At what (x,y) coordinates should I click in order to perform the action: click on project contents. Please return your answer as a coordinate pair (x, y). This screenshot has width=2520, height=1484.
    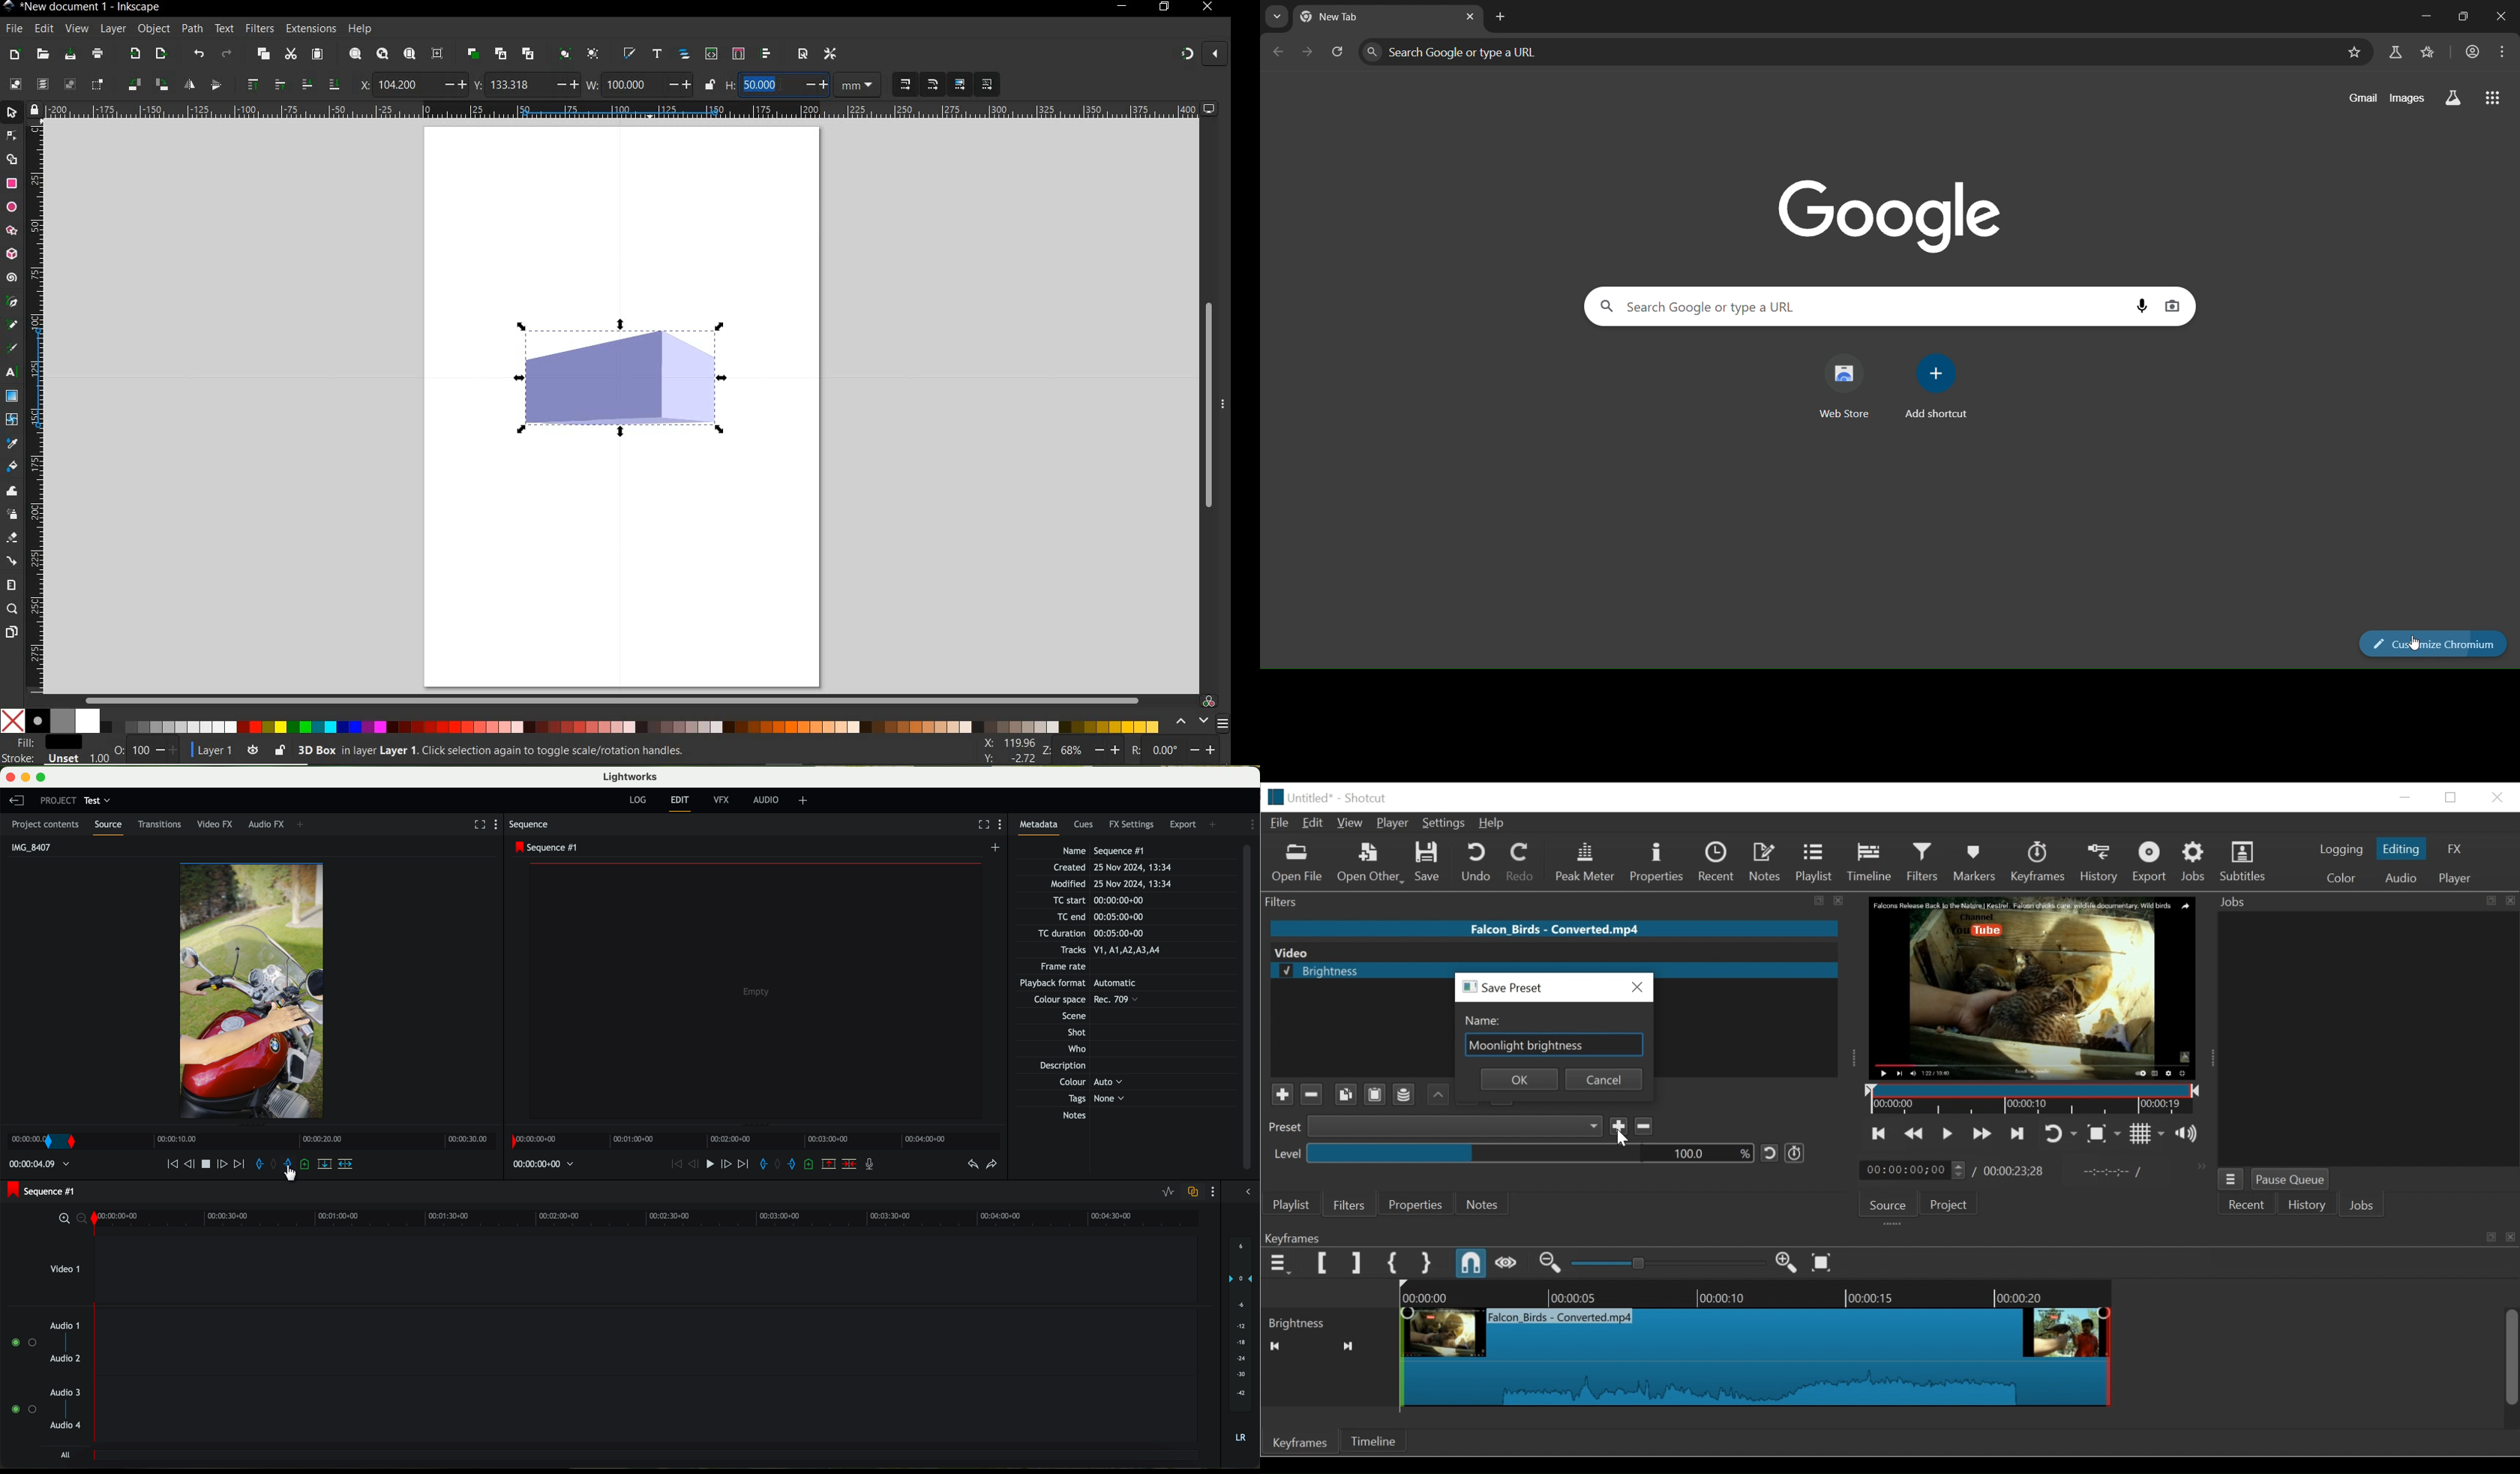
    Looking at the image, I should click on (46, 824).